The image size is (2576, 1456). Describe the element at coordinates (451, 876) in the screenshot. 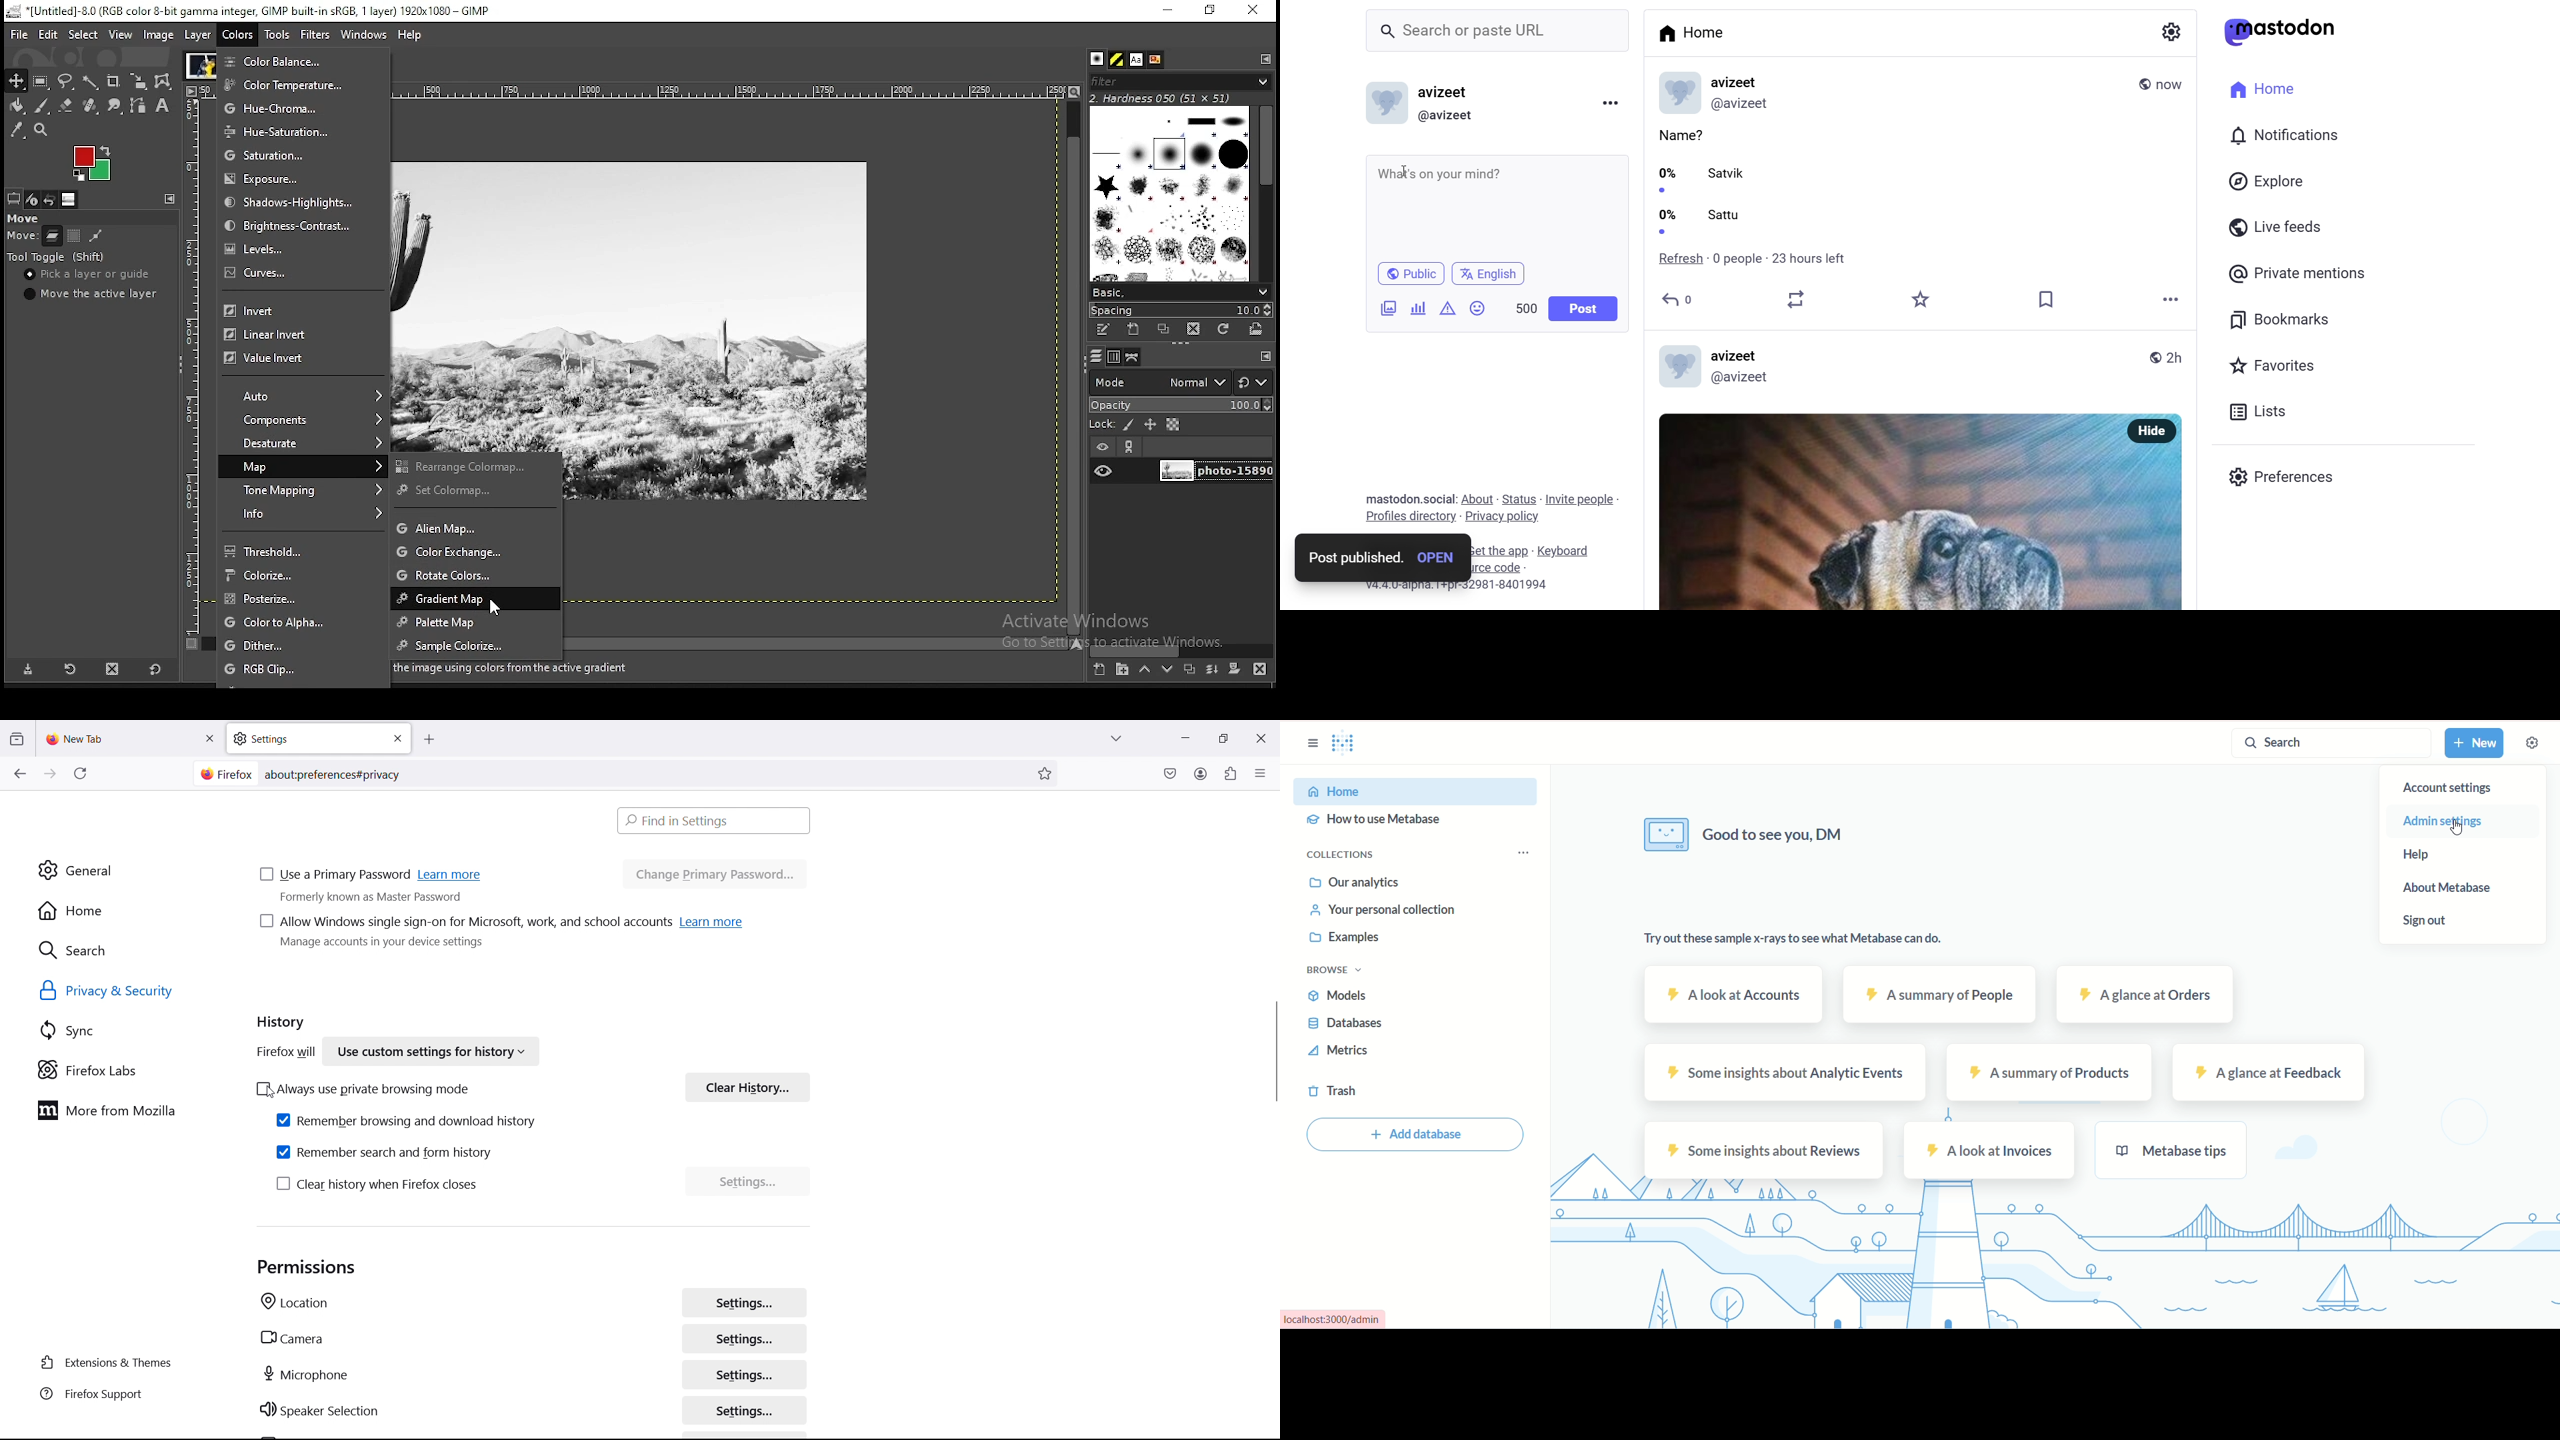

I see `learn more about primary password` at that location.